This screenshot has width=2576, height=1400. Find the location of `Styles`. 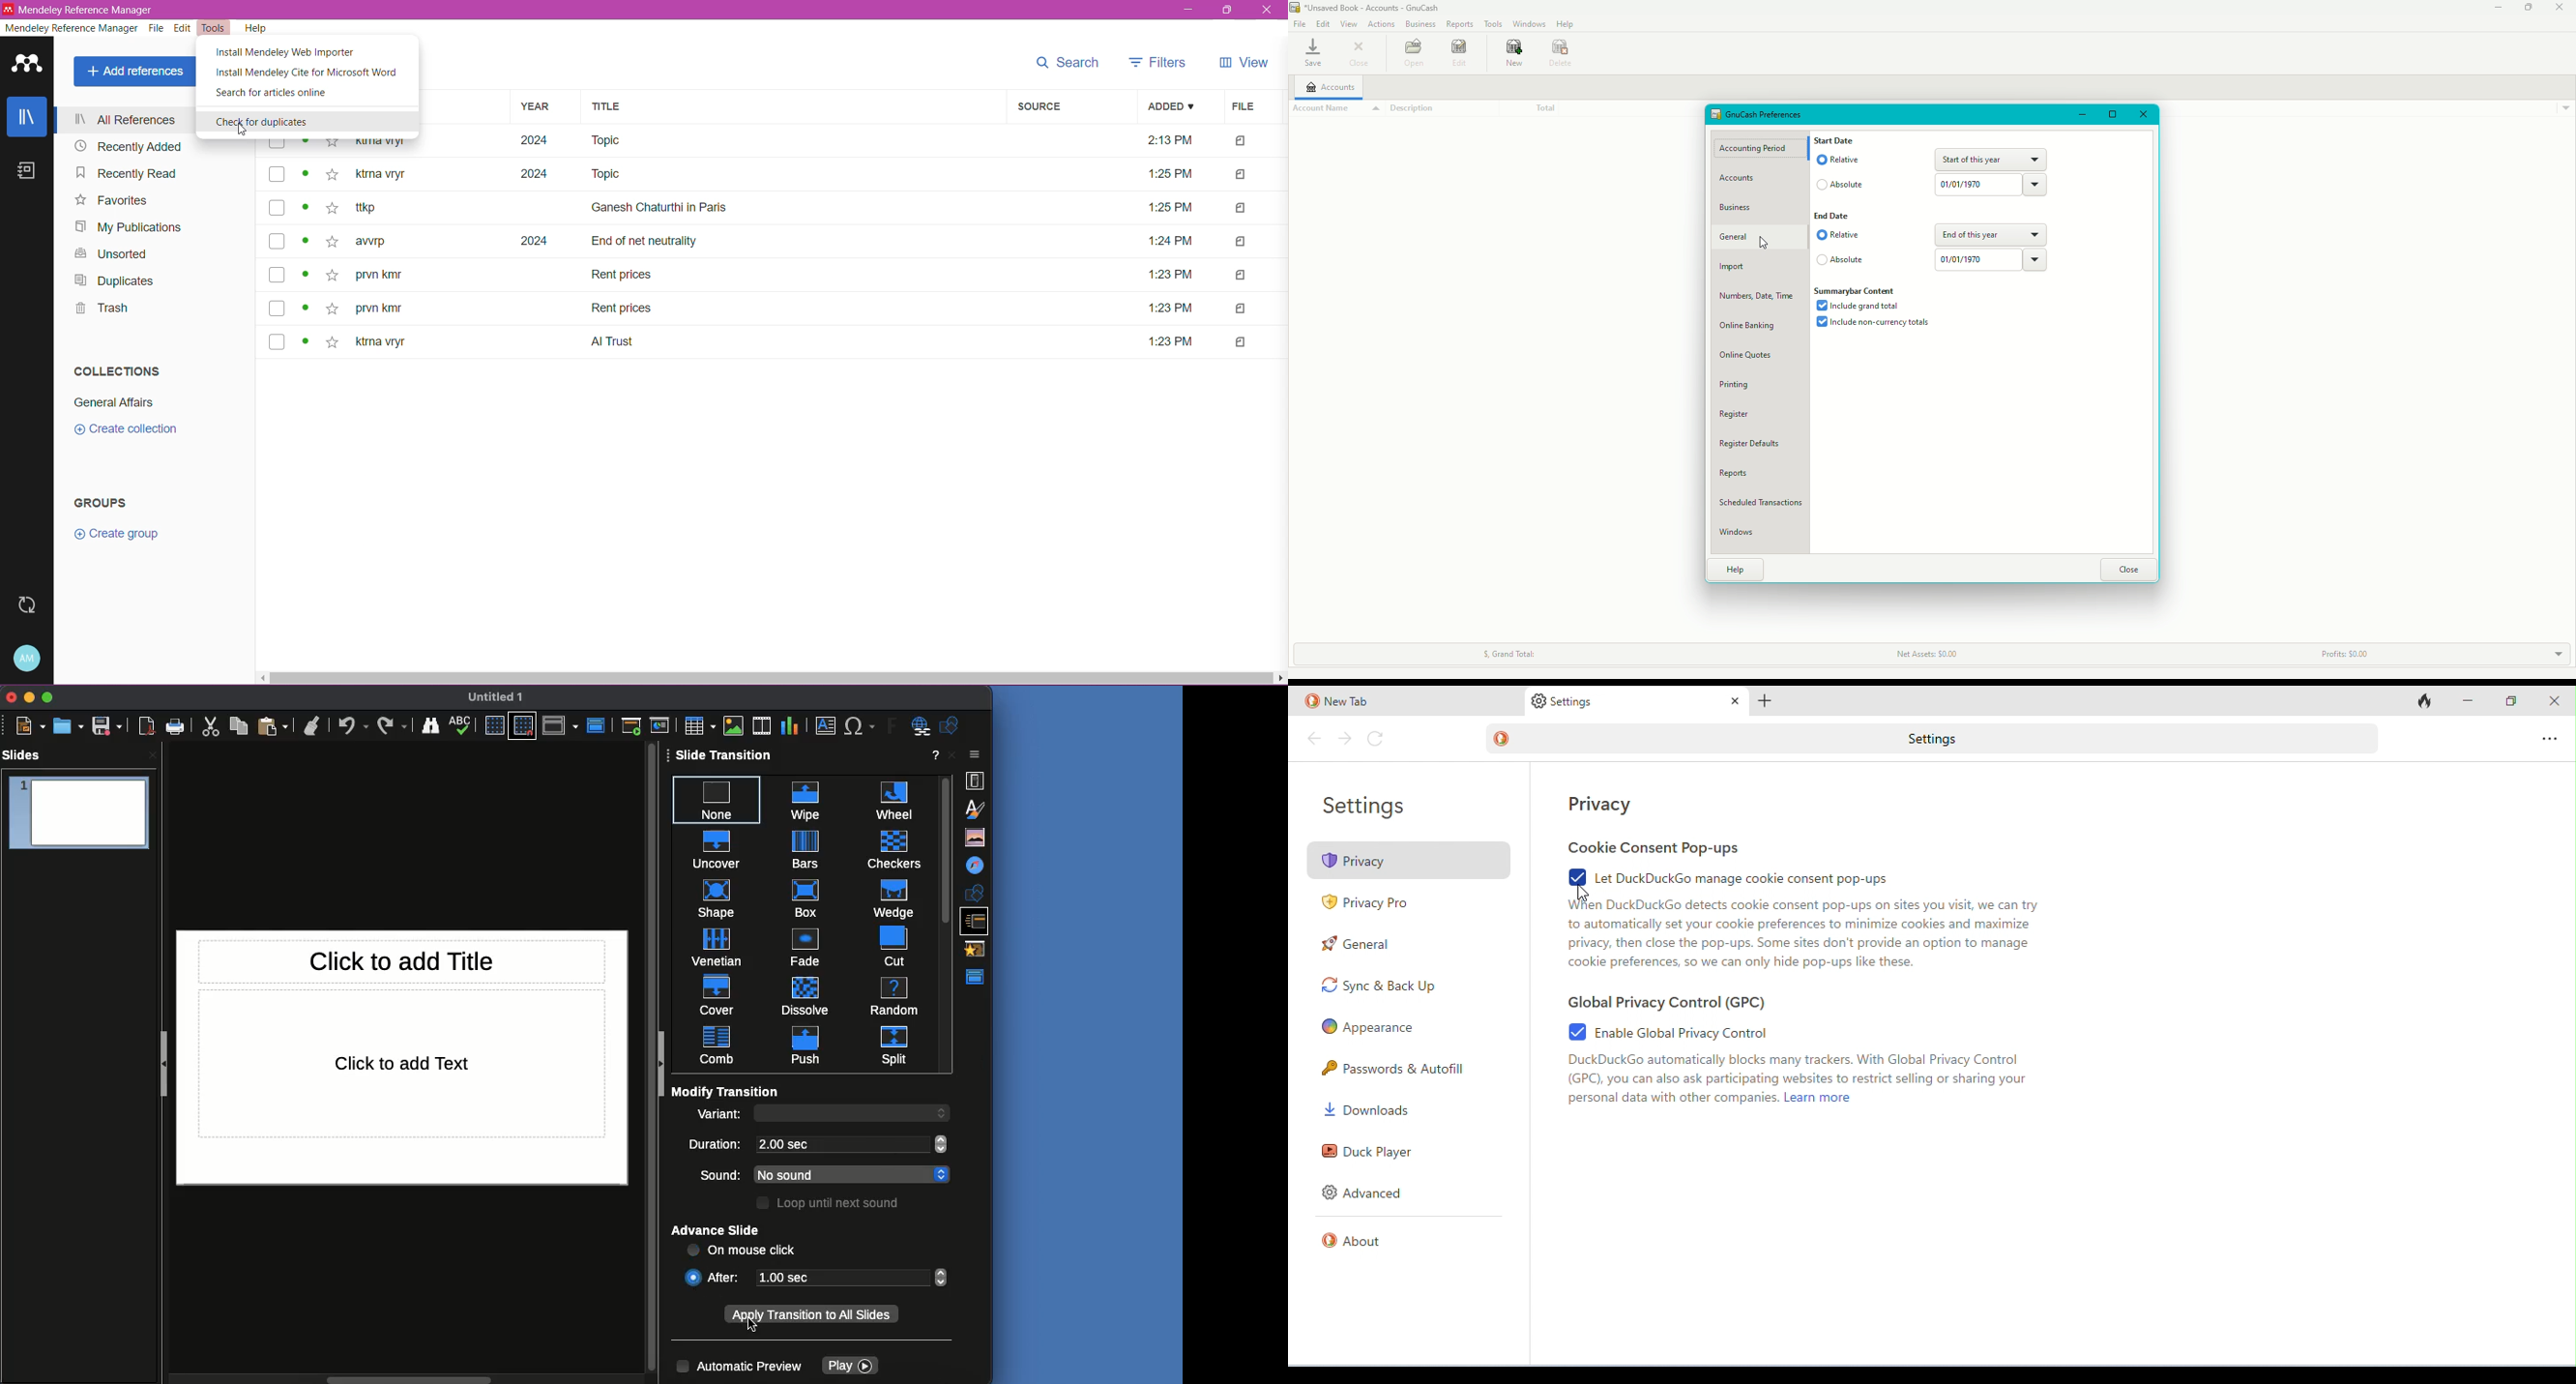

Styles is located at coordinates (974, 808).